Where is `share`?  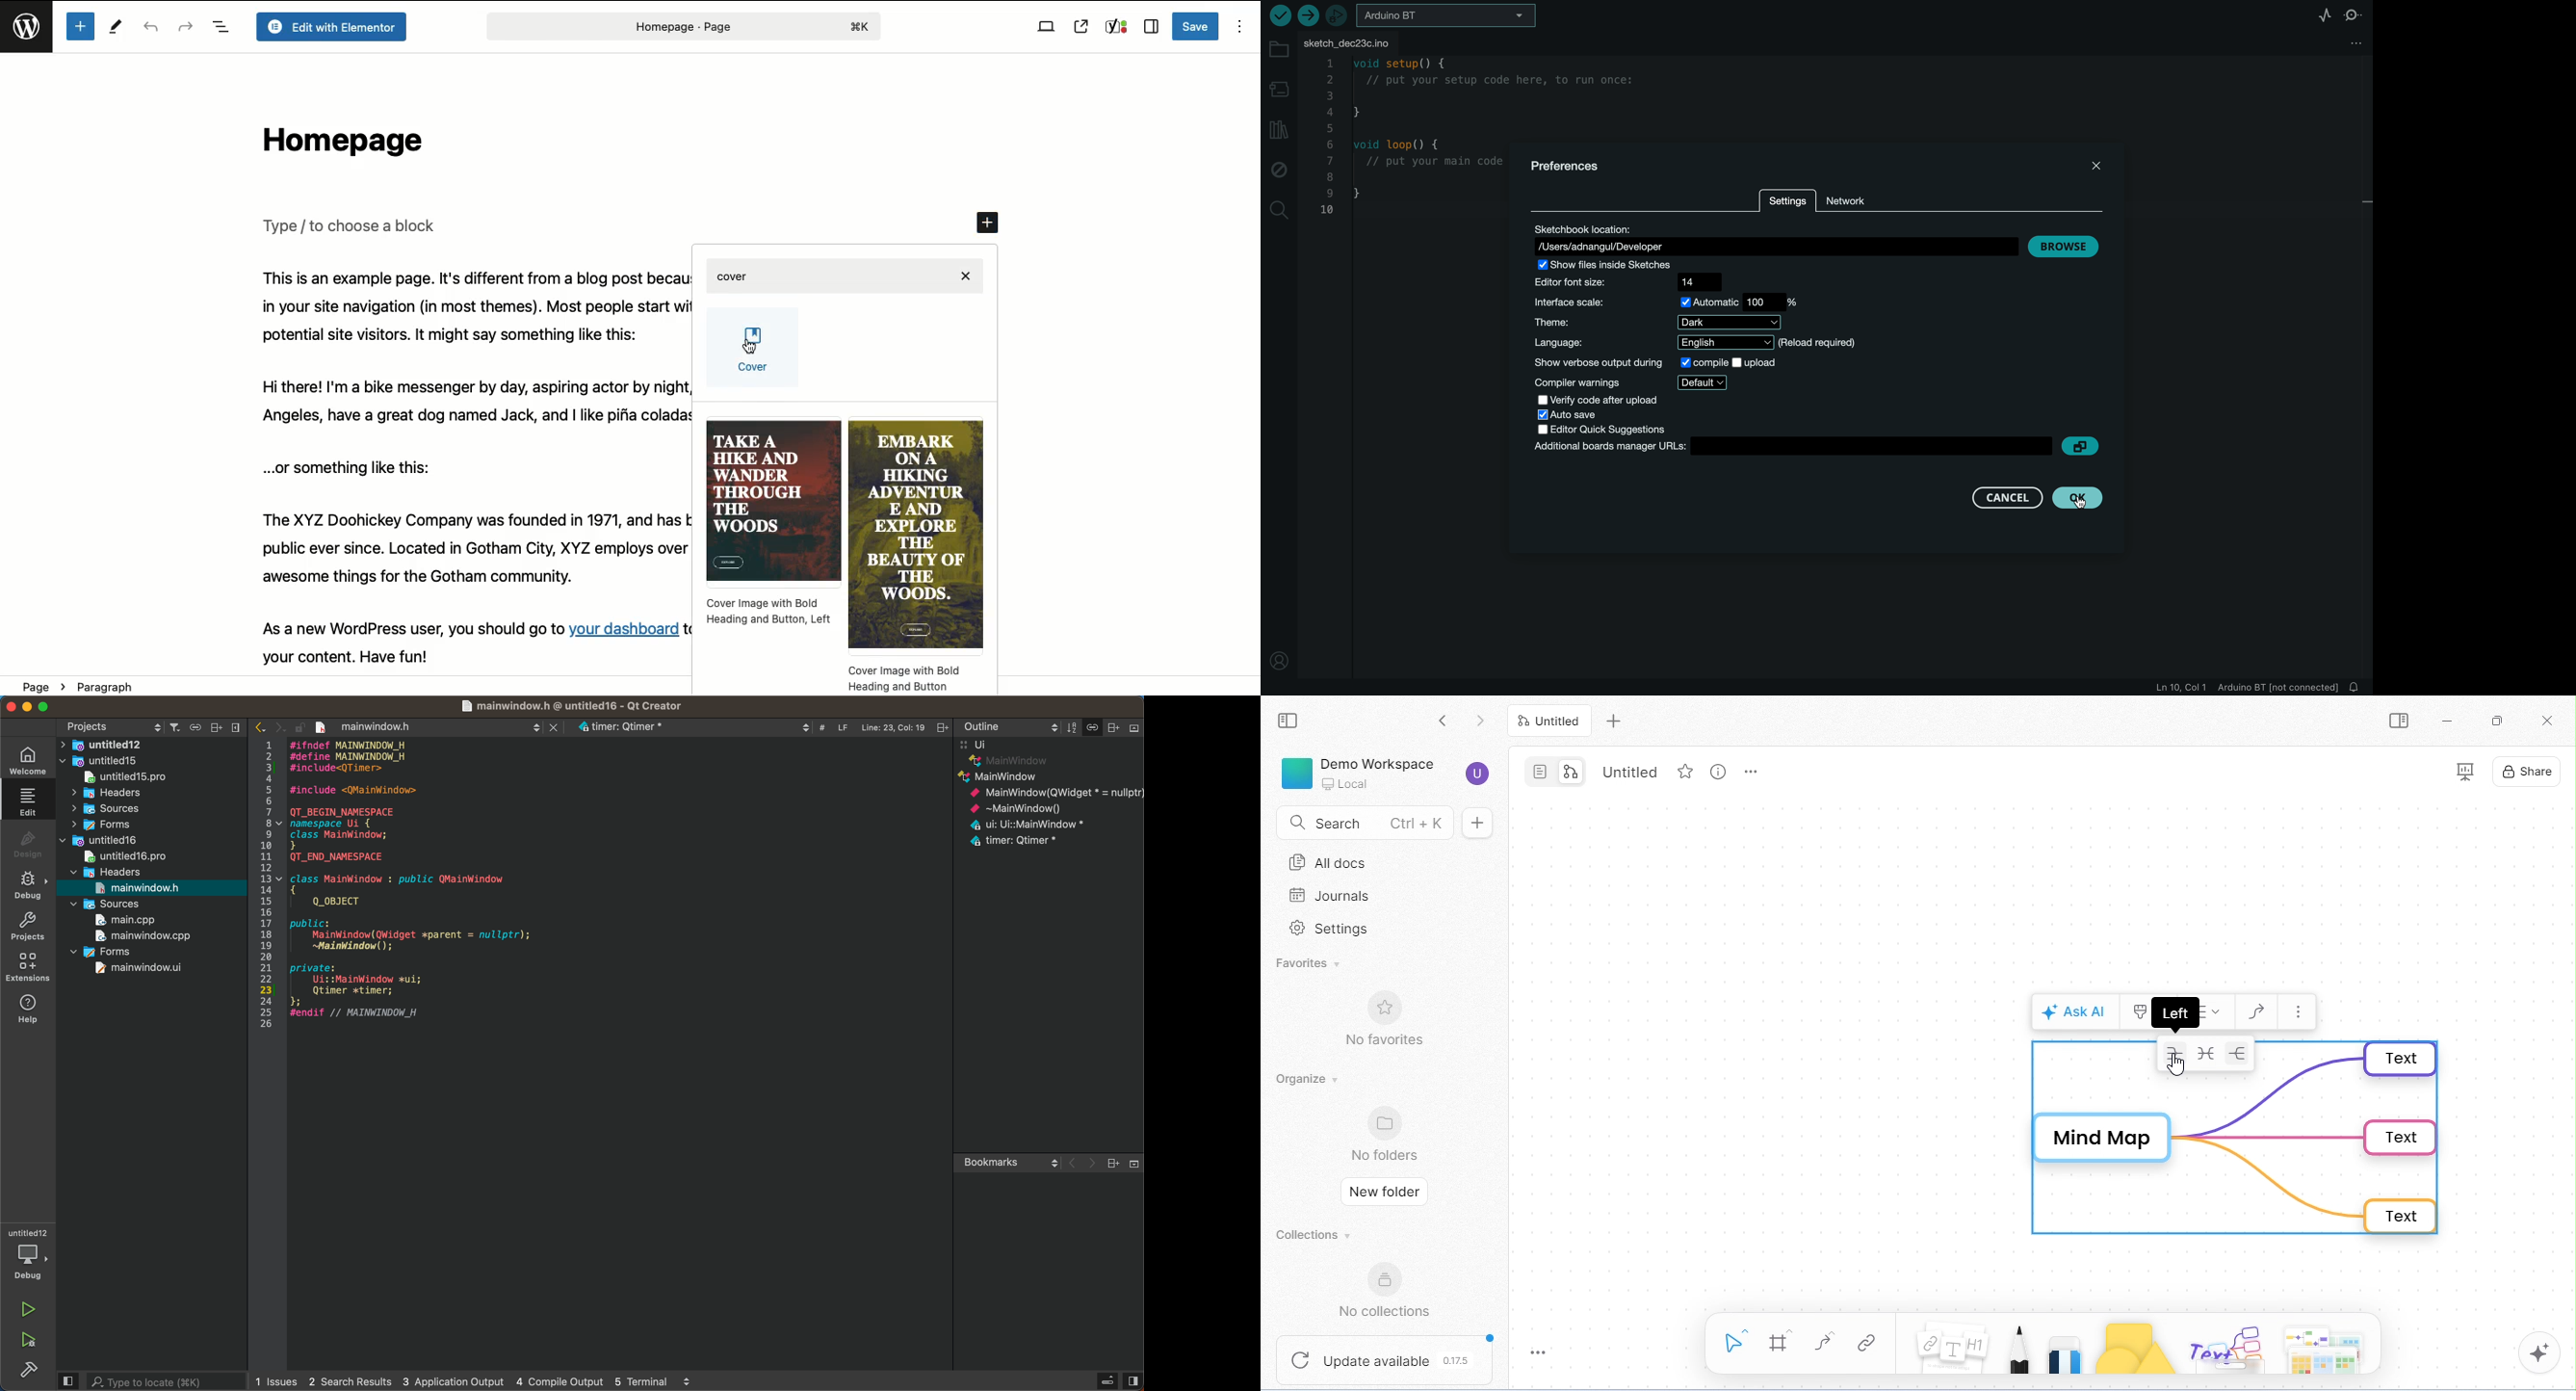
share is located at coordinates (2531, 772).